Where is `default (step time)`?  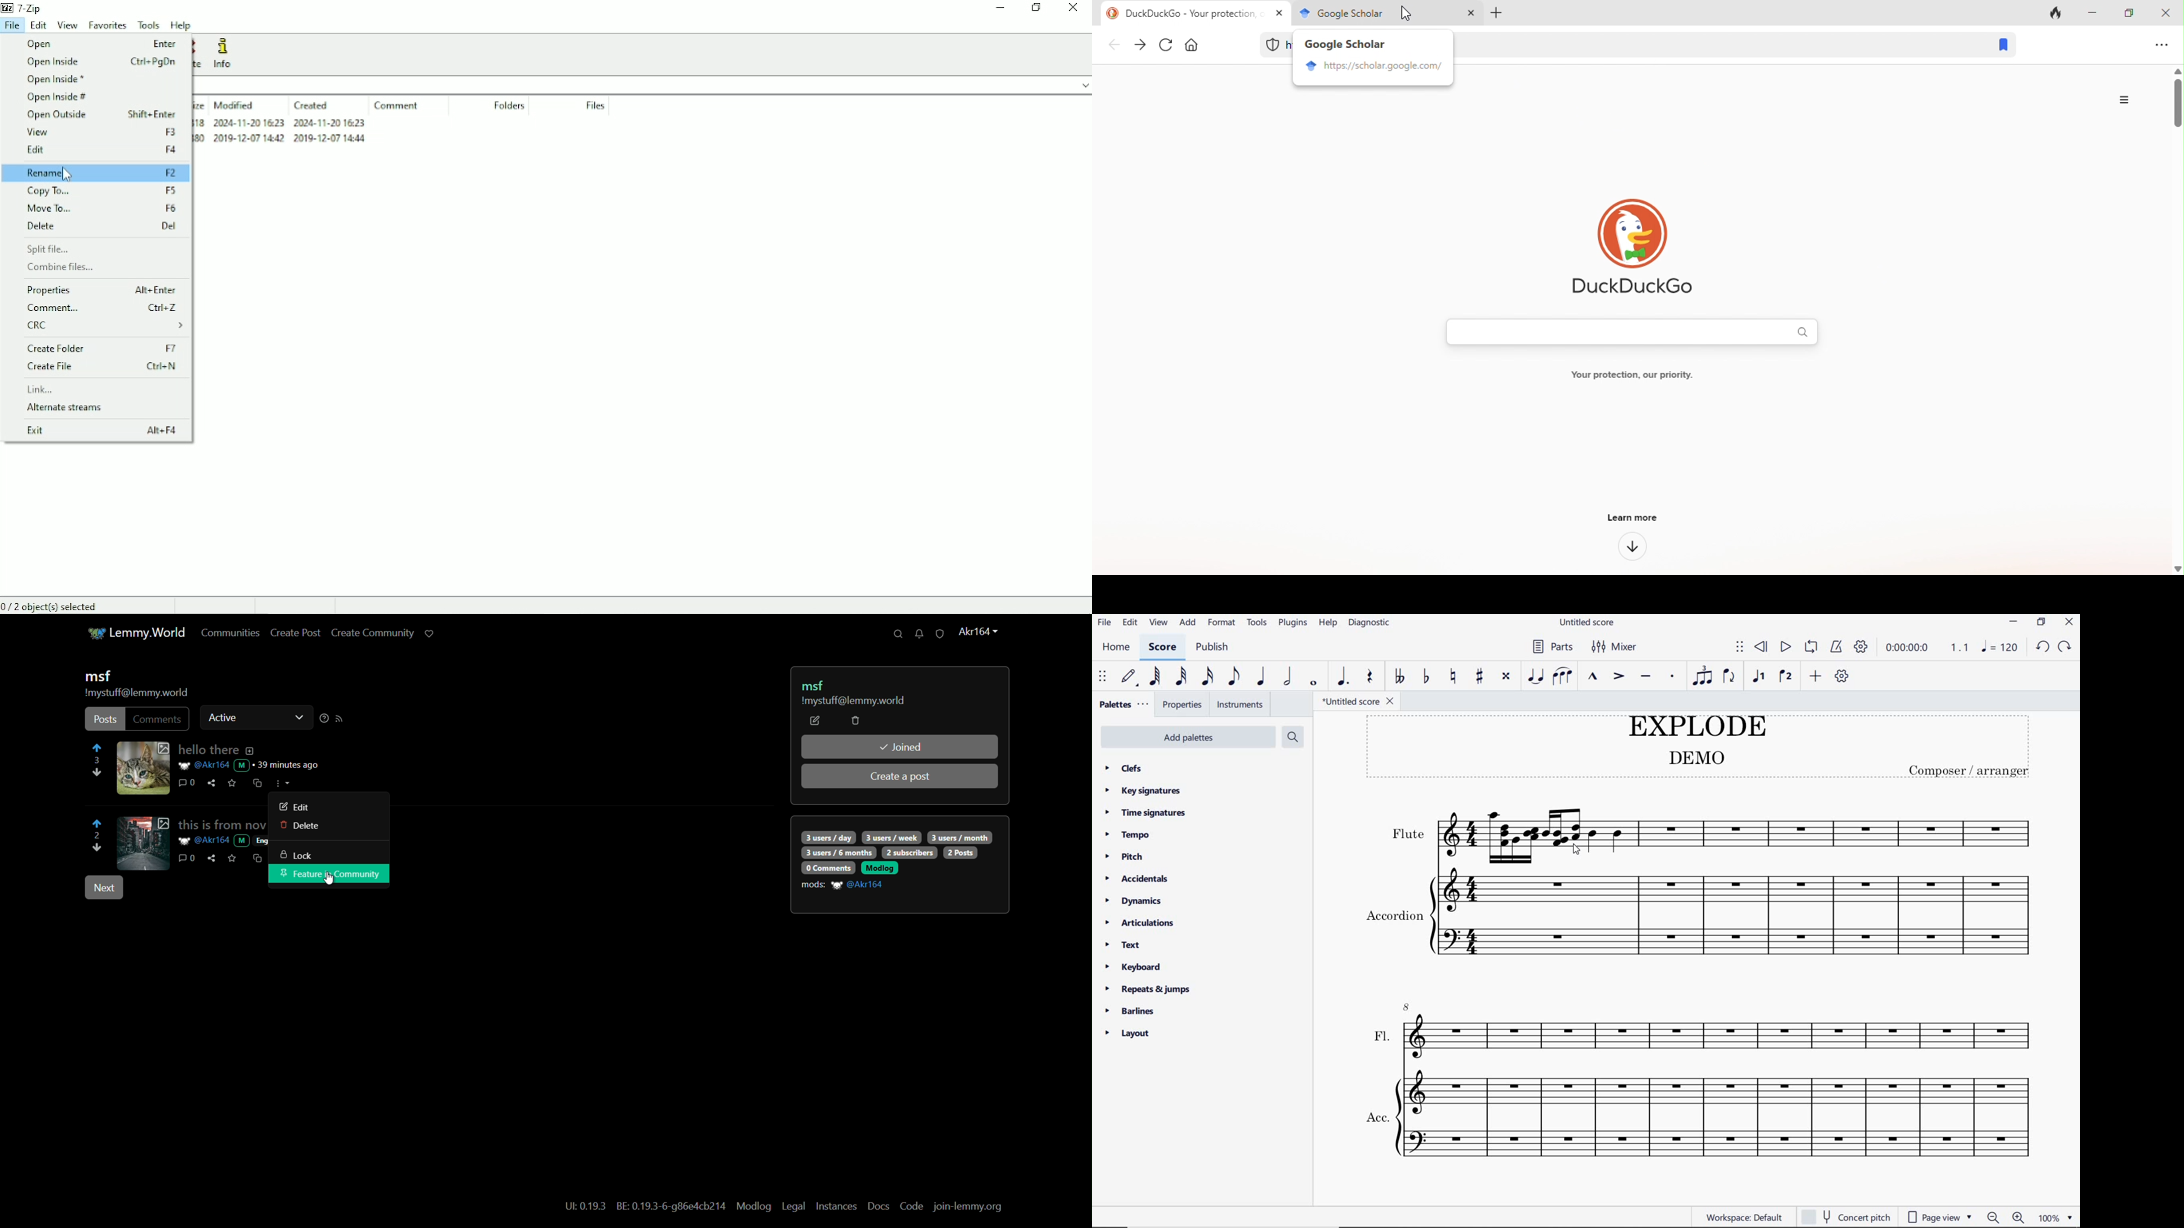 default (step time) is located at coordinates (1130, 678).